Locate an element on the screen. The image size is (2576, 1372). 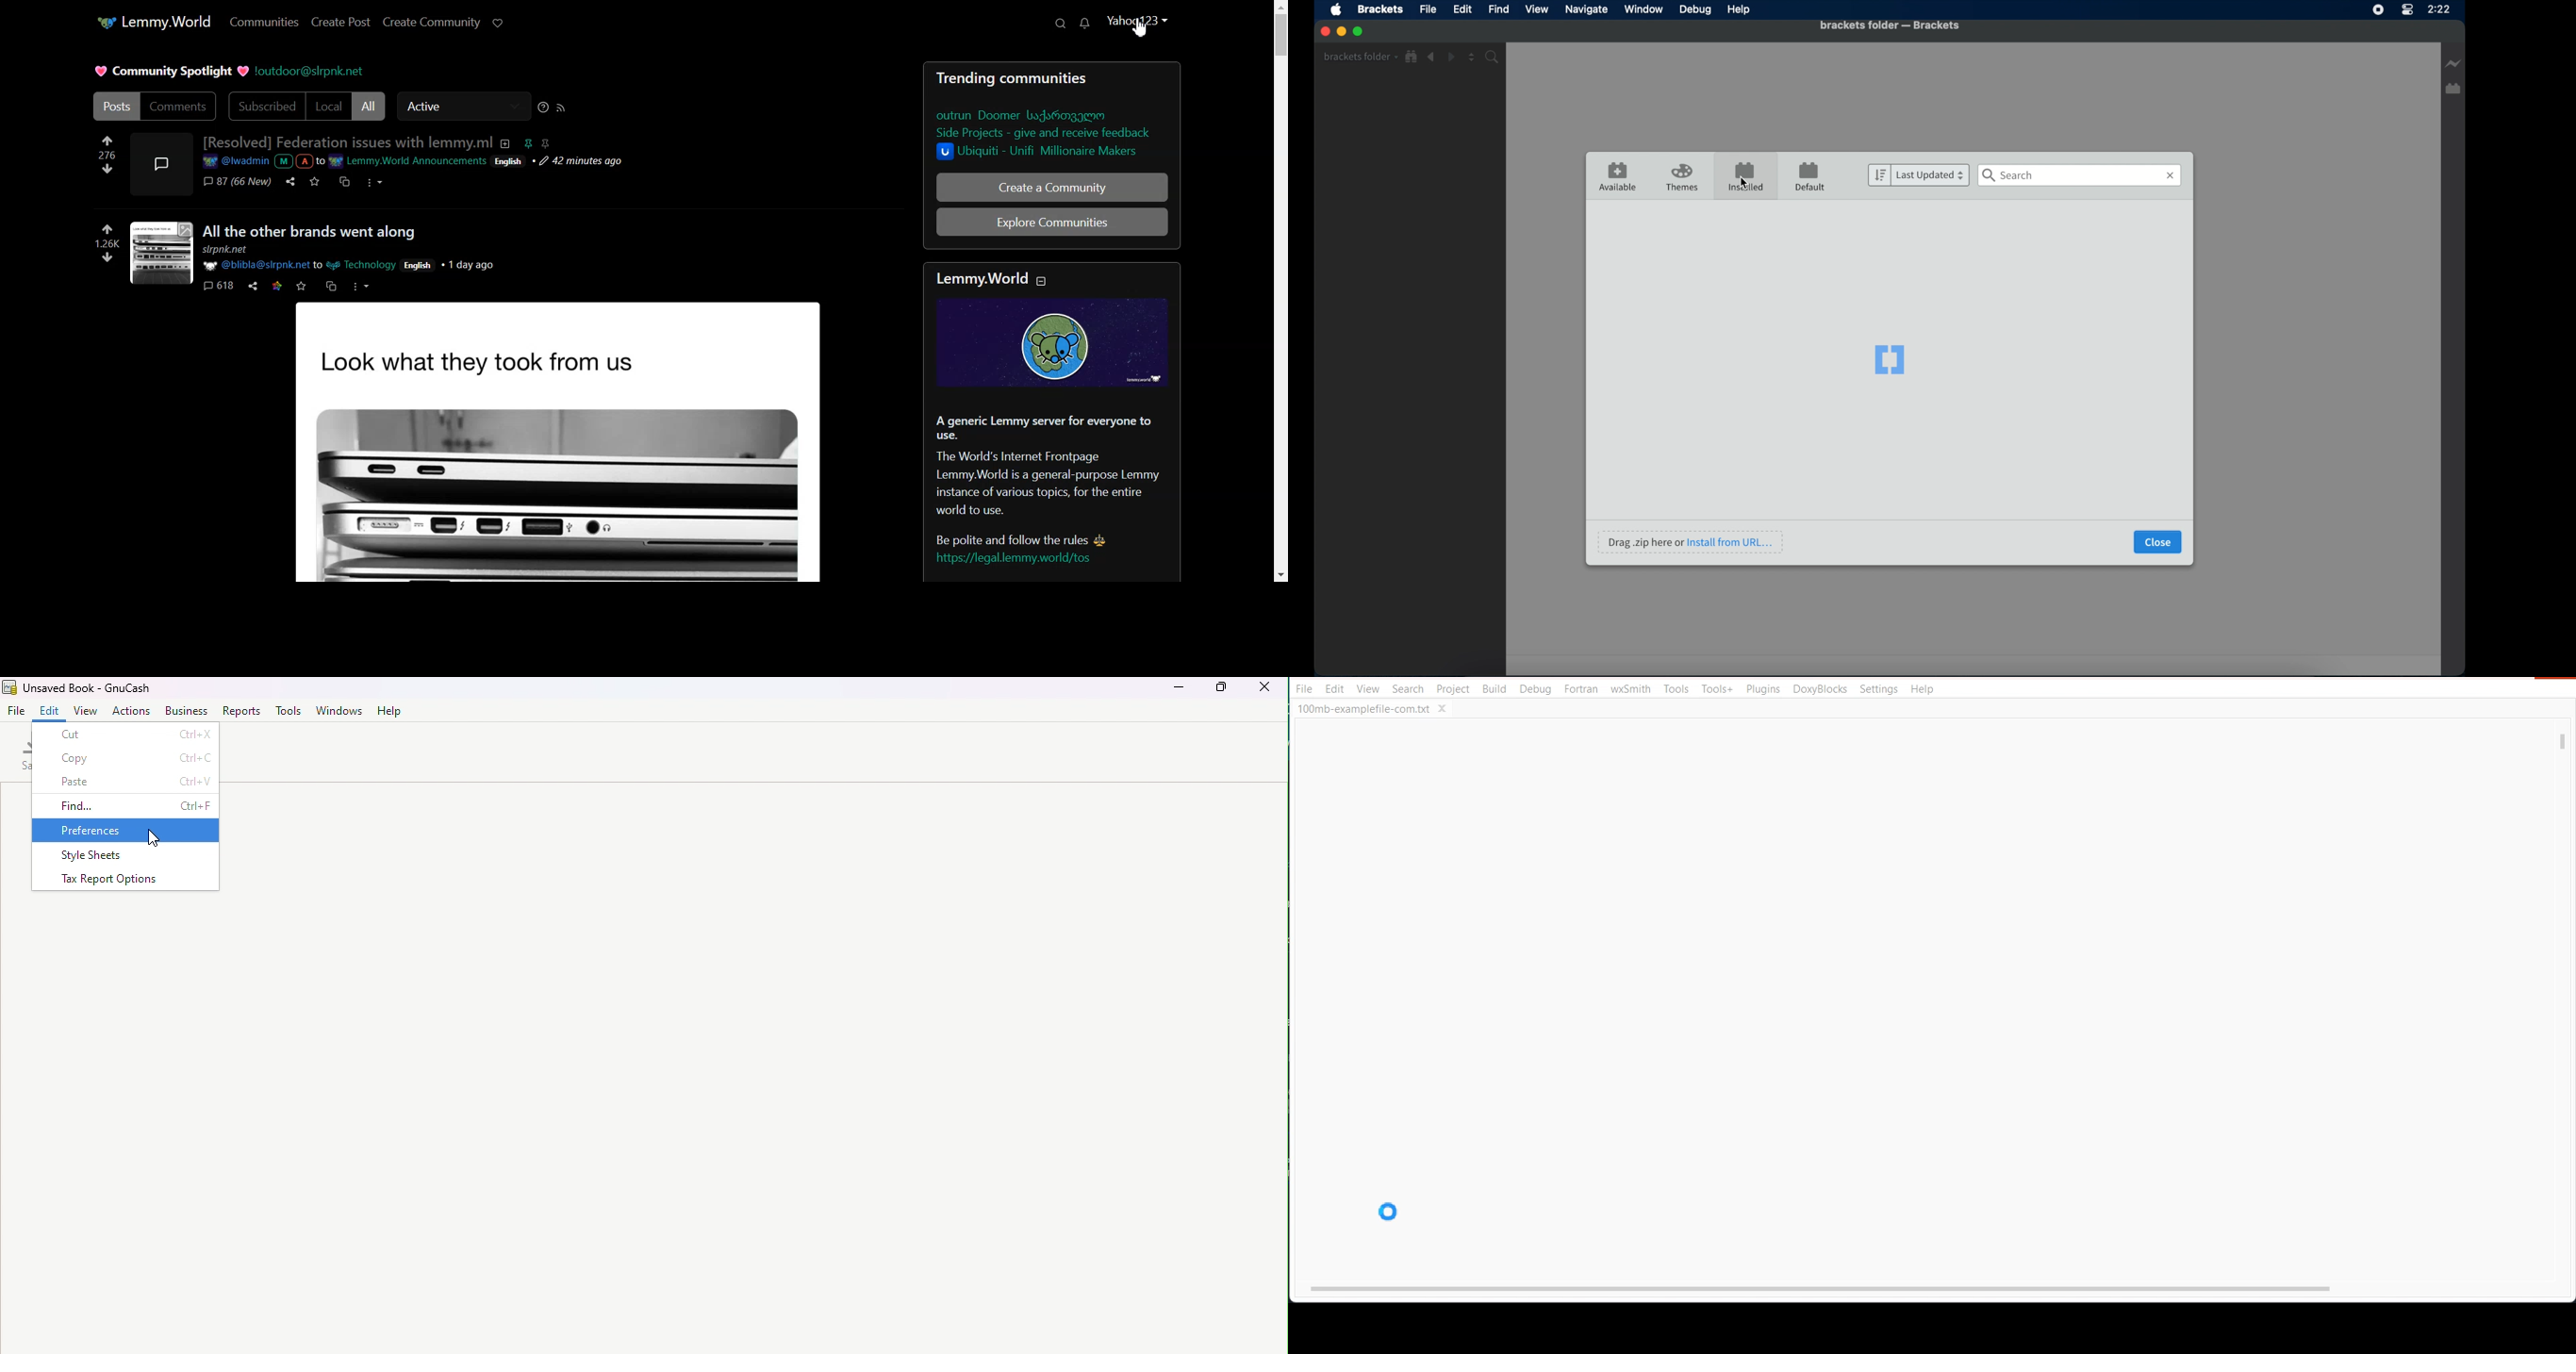
minimize is located at coordinates (1341, 31).